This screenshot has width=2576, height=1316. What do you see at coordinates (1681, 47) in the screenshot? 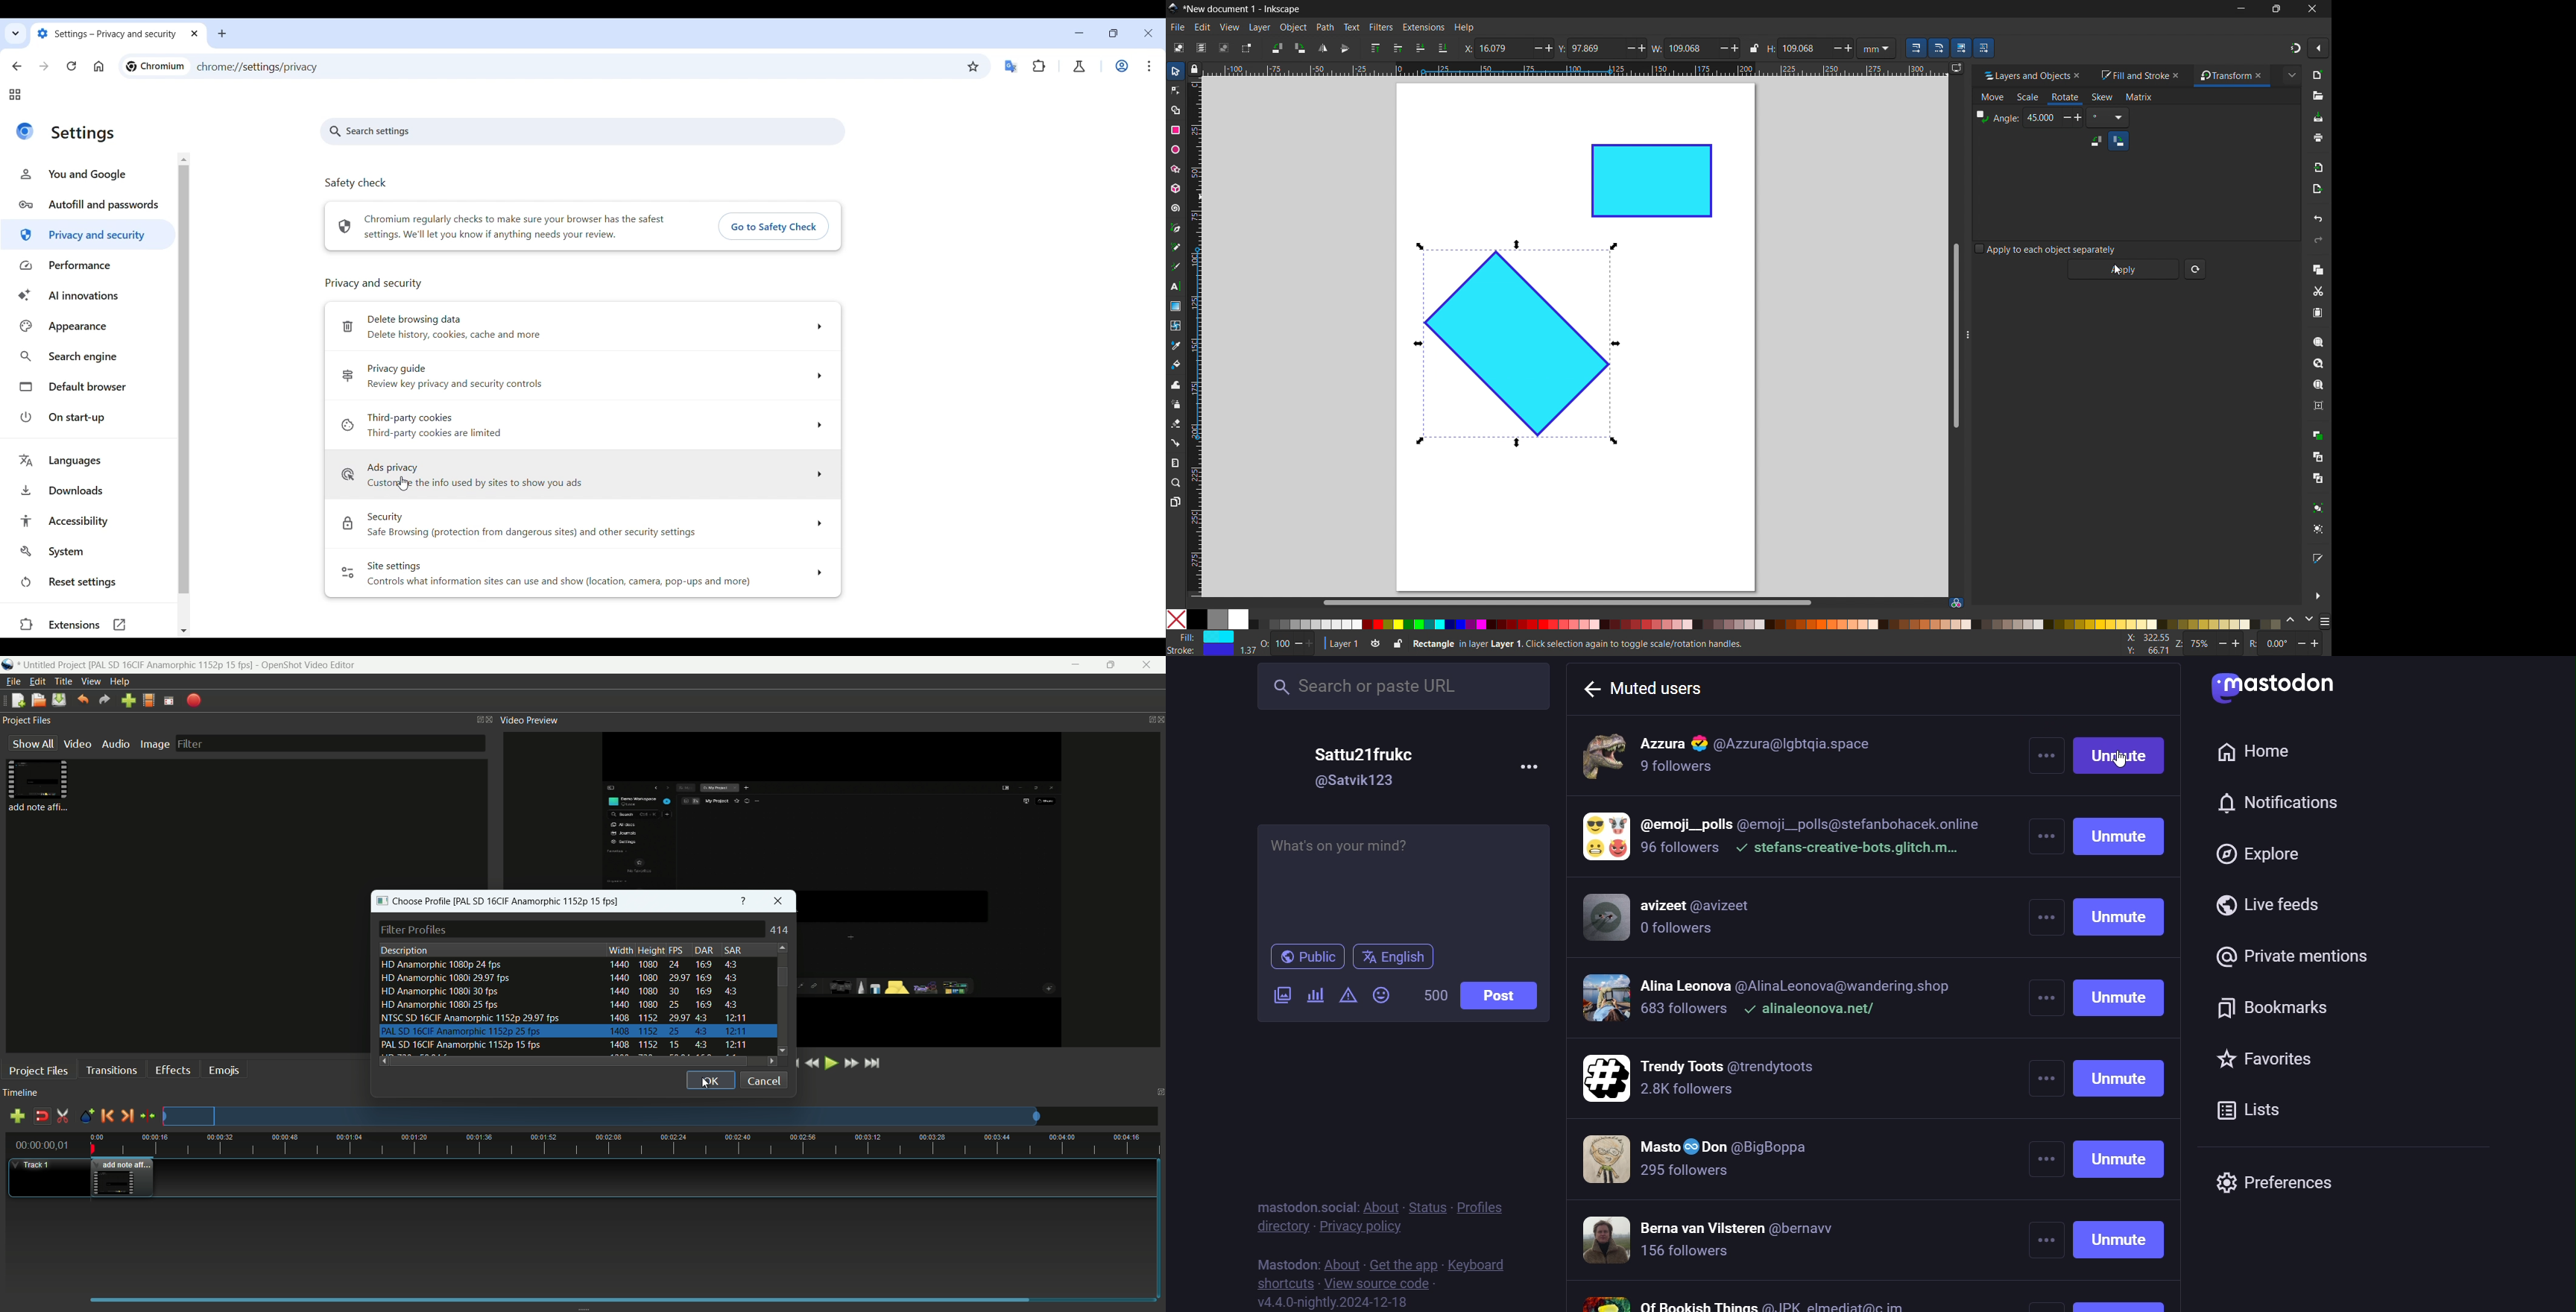
I see `W: 94.333` at bounding box center [1681, 47].